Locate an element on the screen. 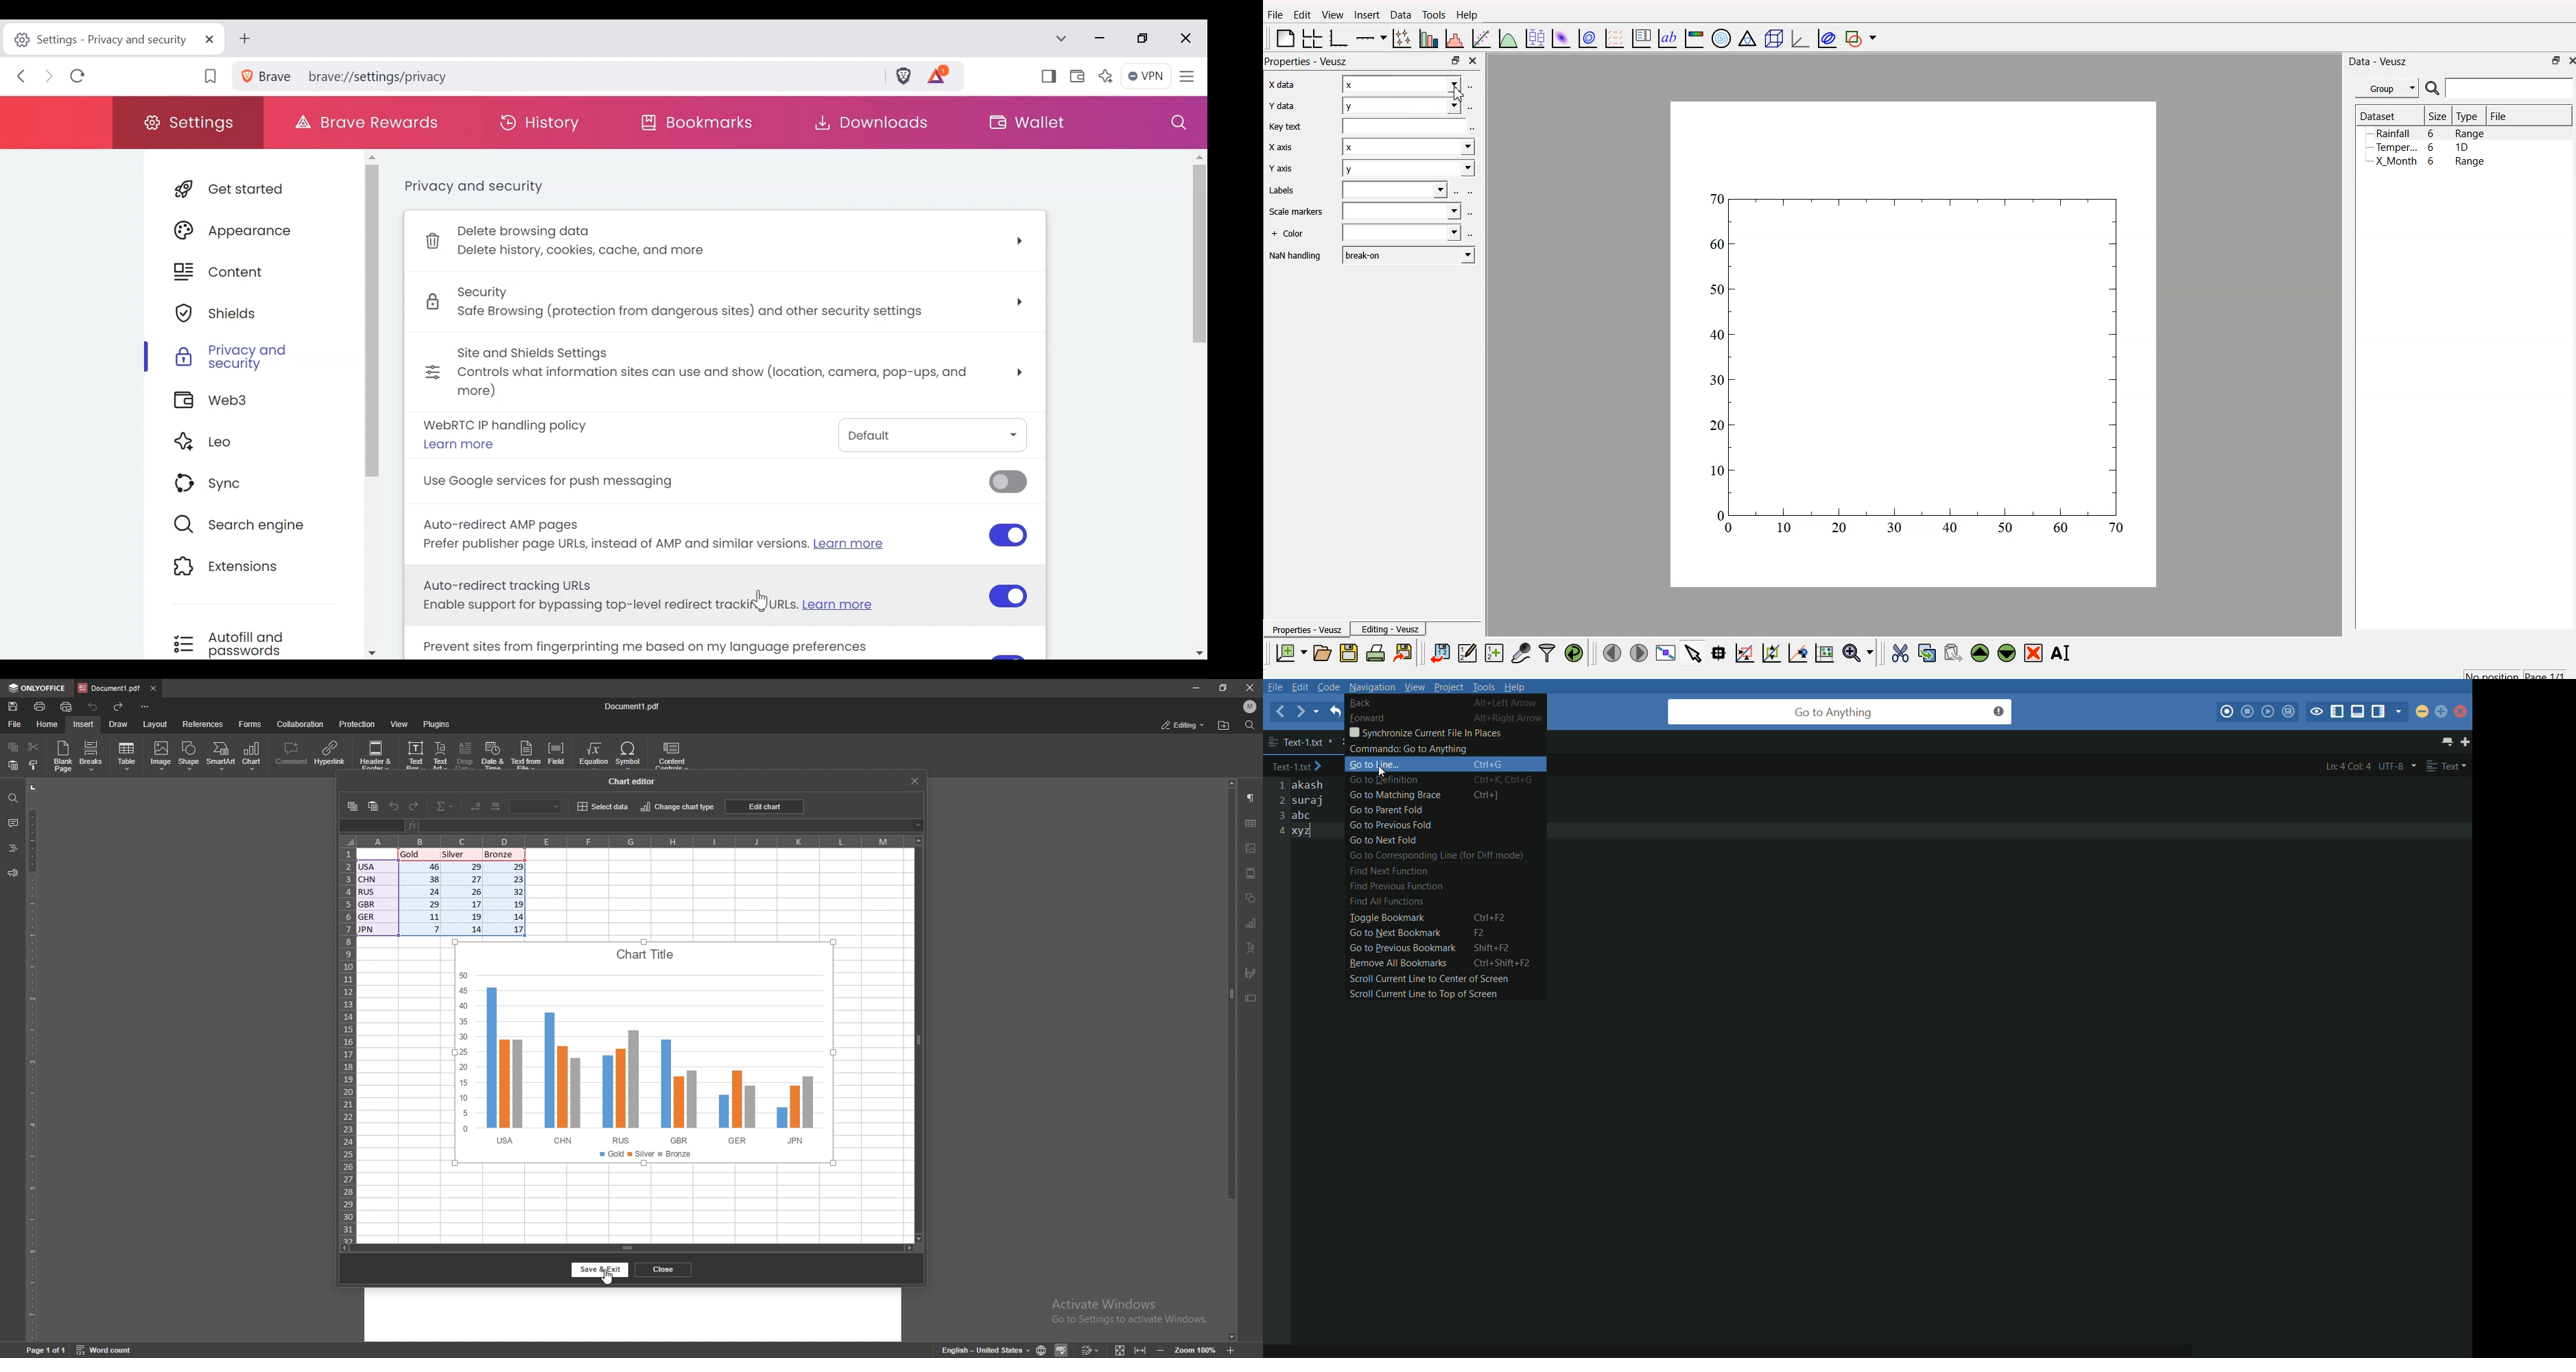 The width and height of the screenshot is (2576, 1372). field is located at coordinates (558, 756).